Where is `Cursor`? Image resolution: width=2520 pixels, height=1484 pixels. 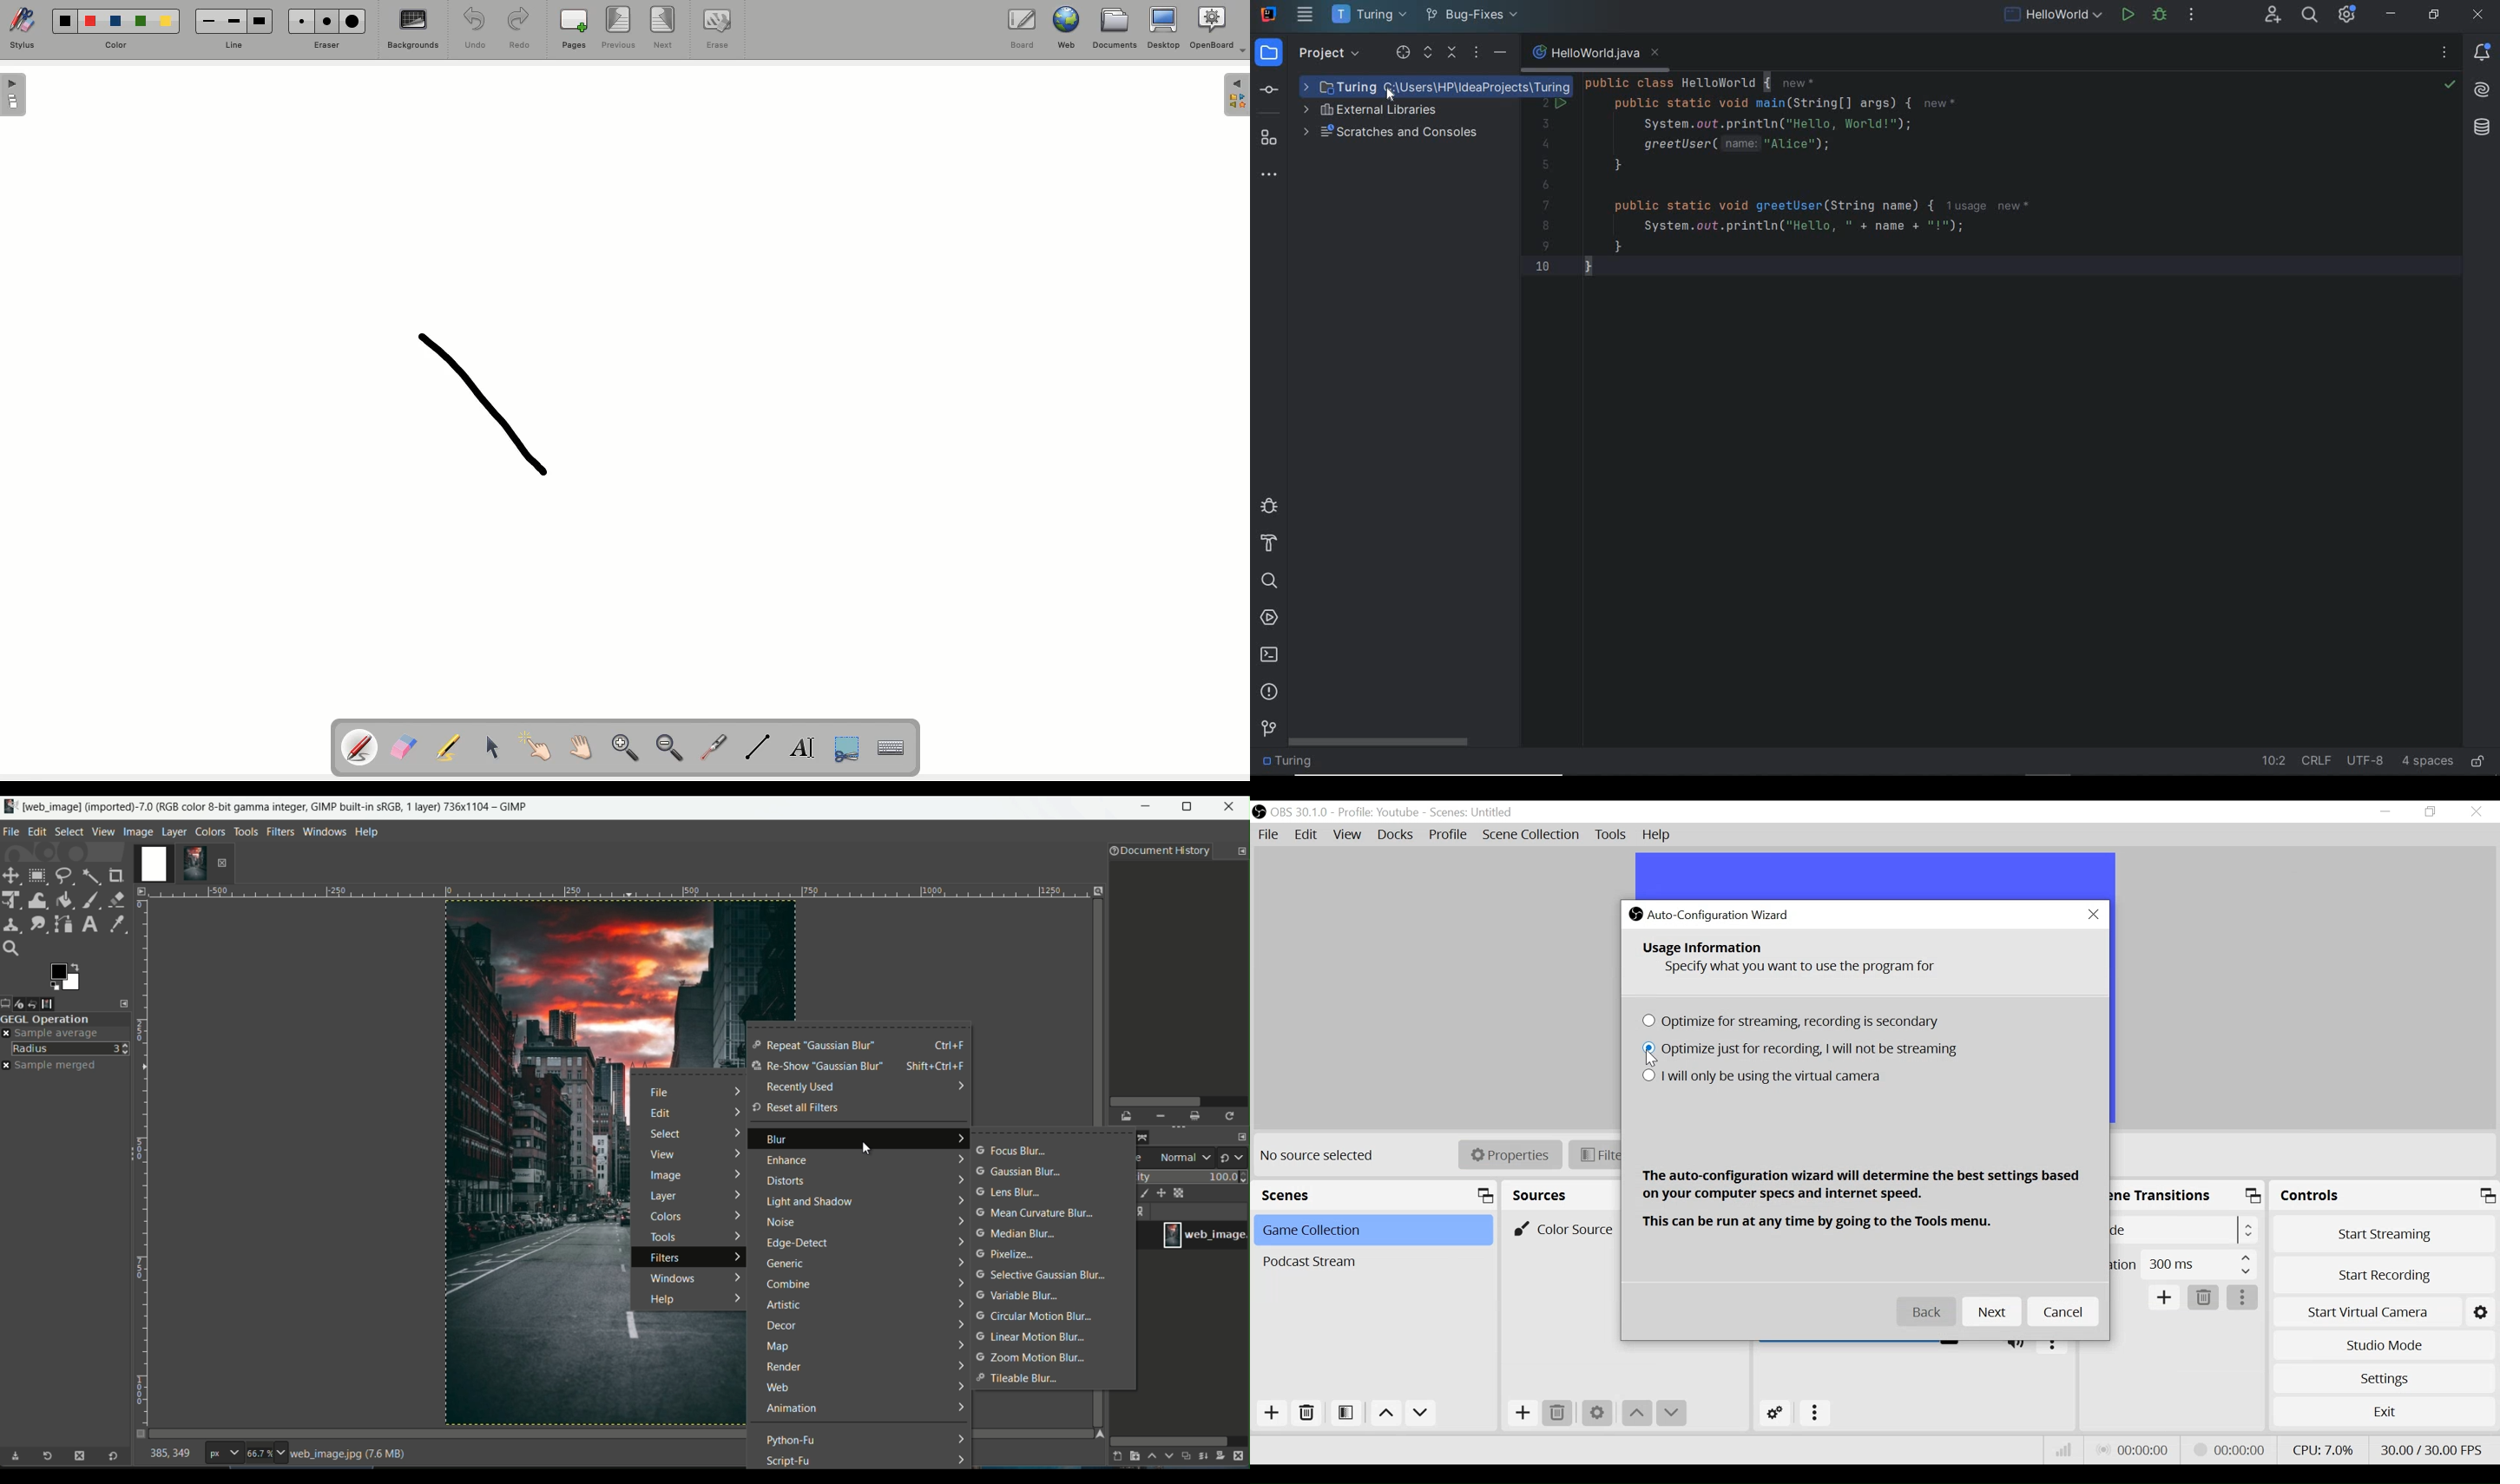
Cursor is located at coordinates (1654, 1059).